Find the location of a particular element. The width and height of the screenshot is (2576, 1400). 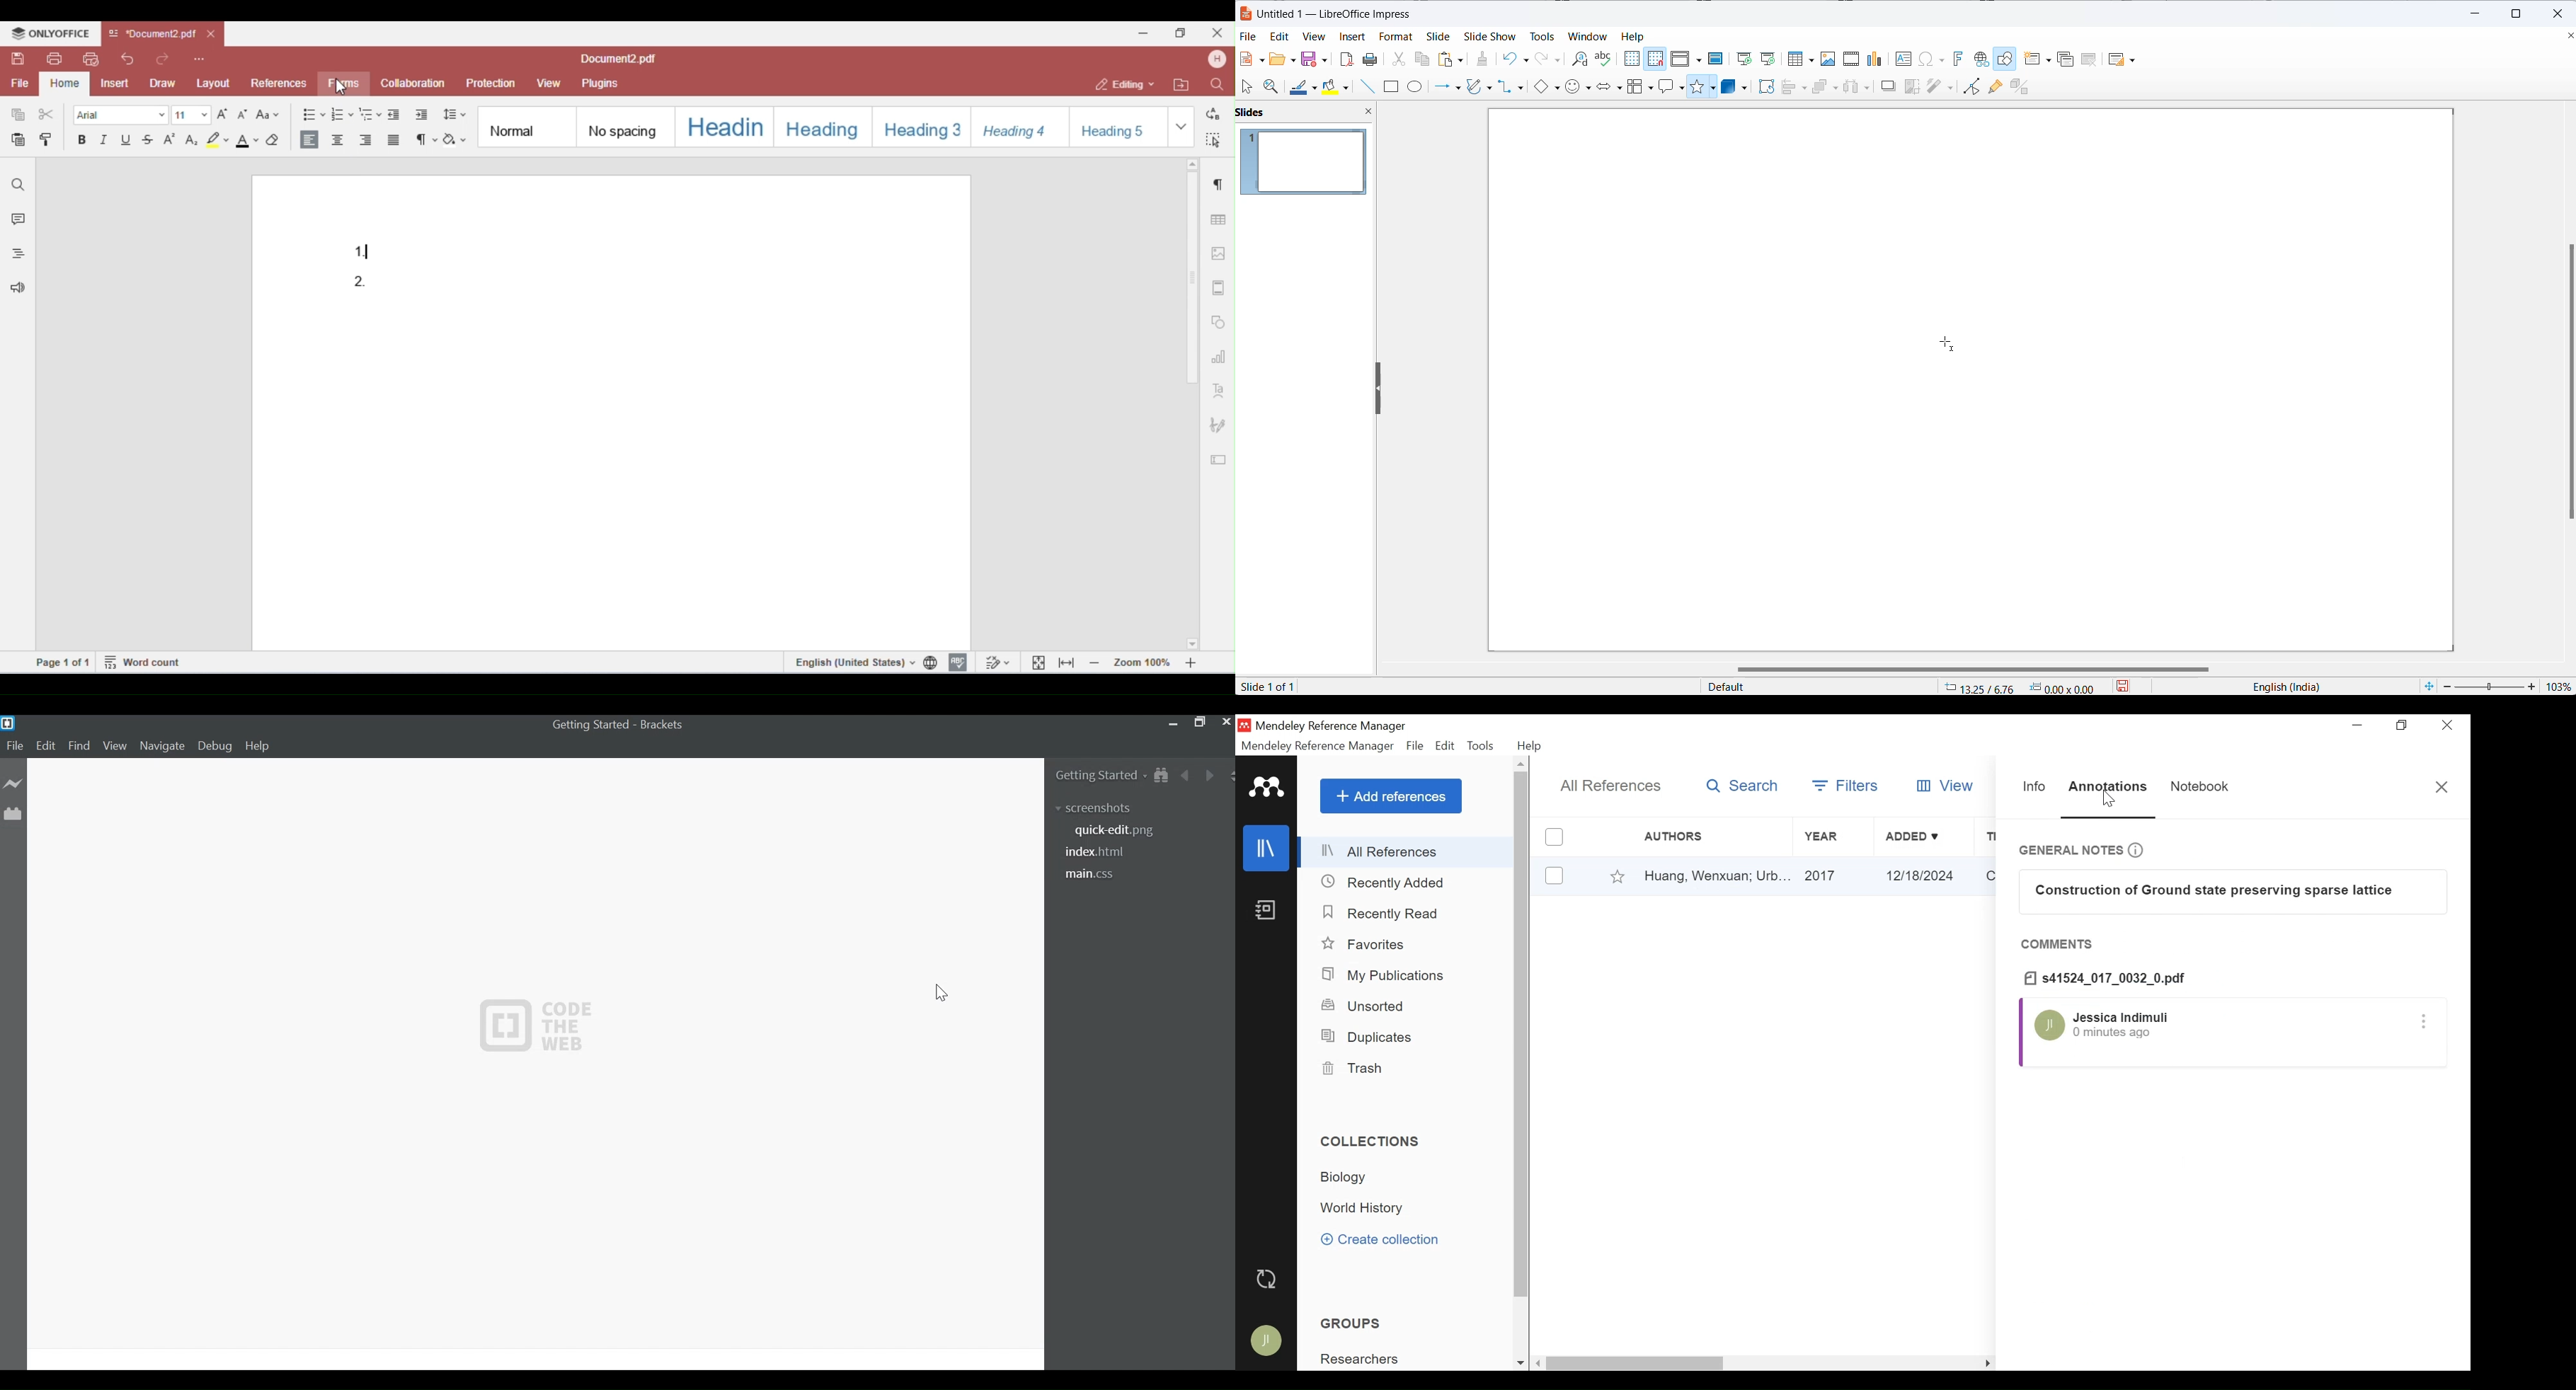

Logo is located at coordinates (535, 1026).